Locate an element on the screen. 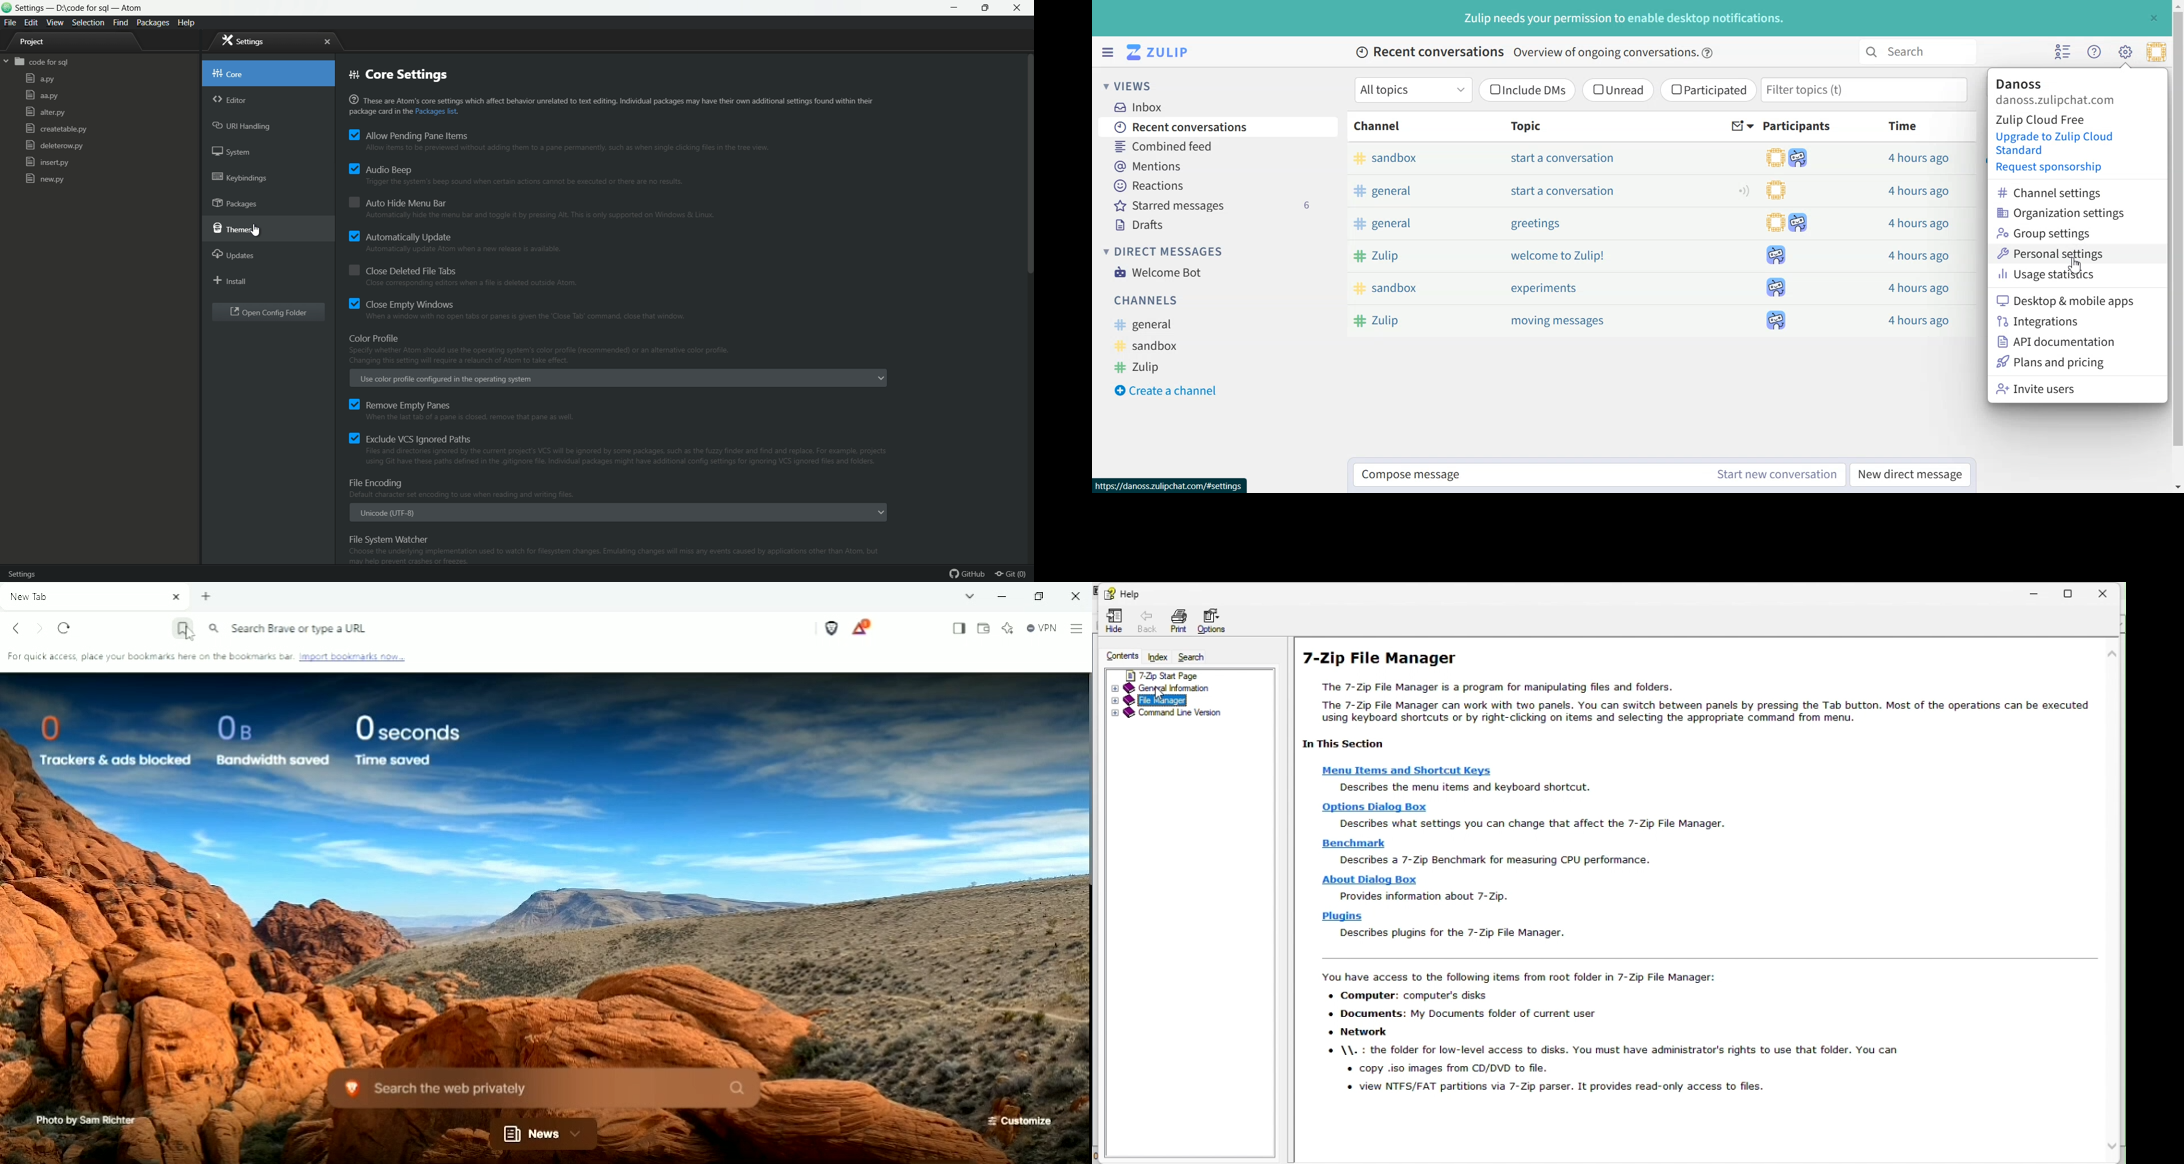 This screenshot has height=1176, width=2184. Direct Messages is located at coordinates (1167, 251).